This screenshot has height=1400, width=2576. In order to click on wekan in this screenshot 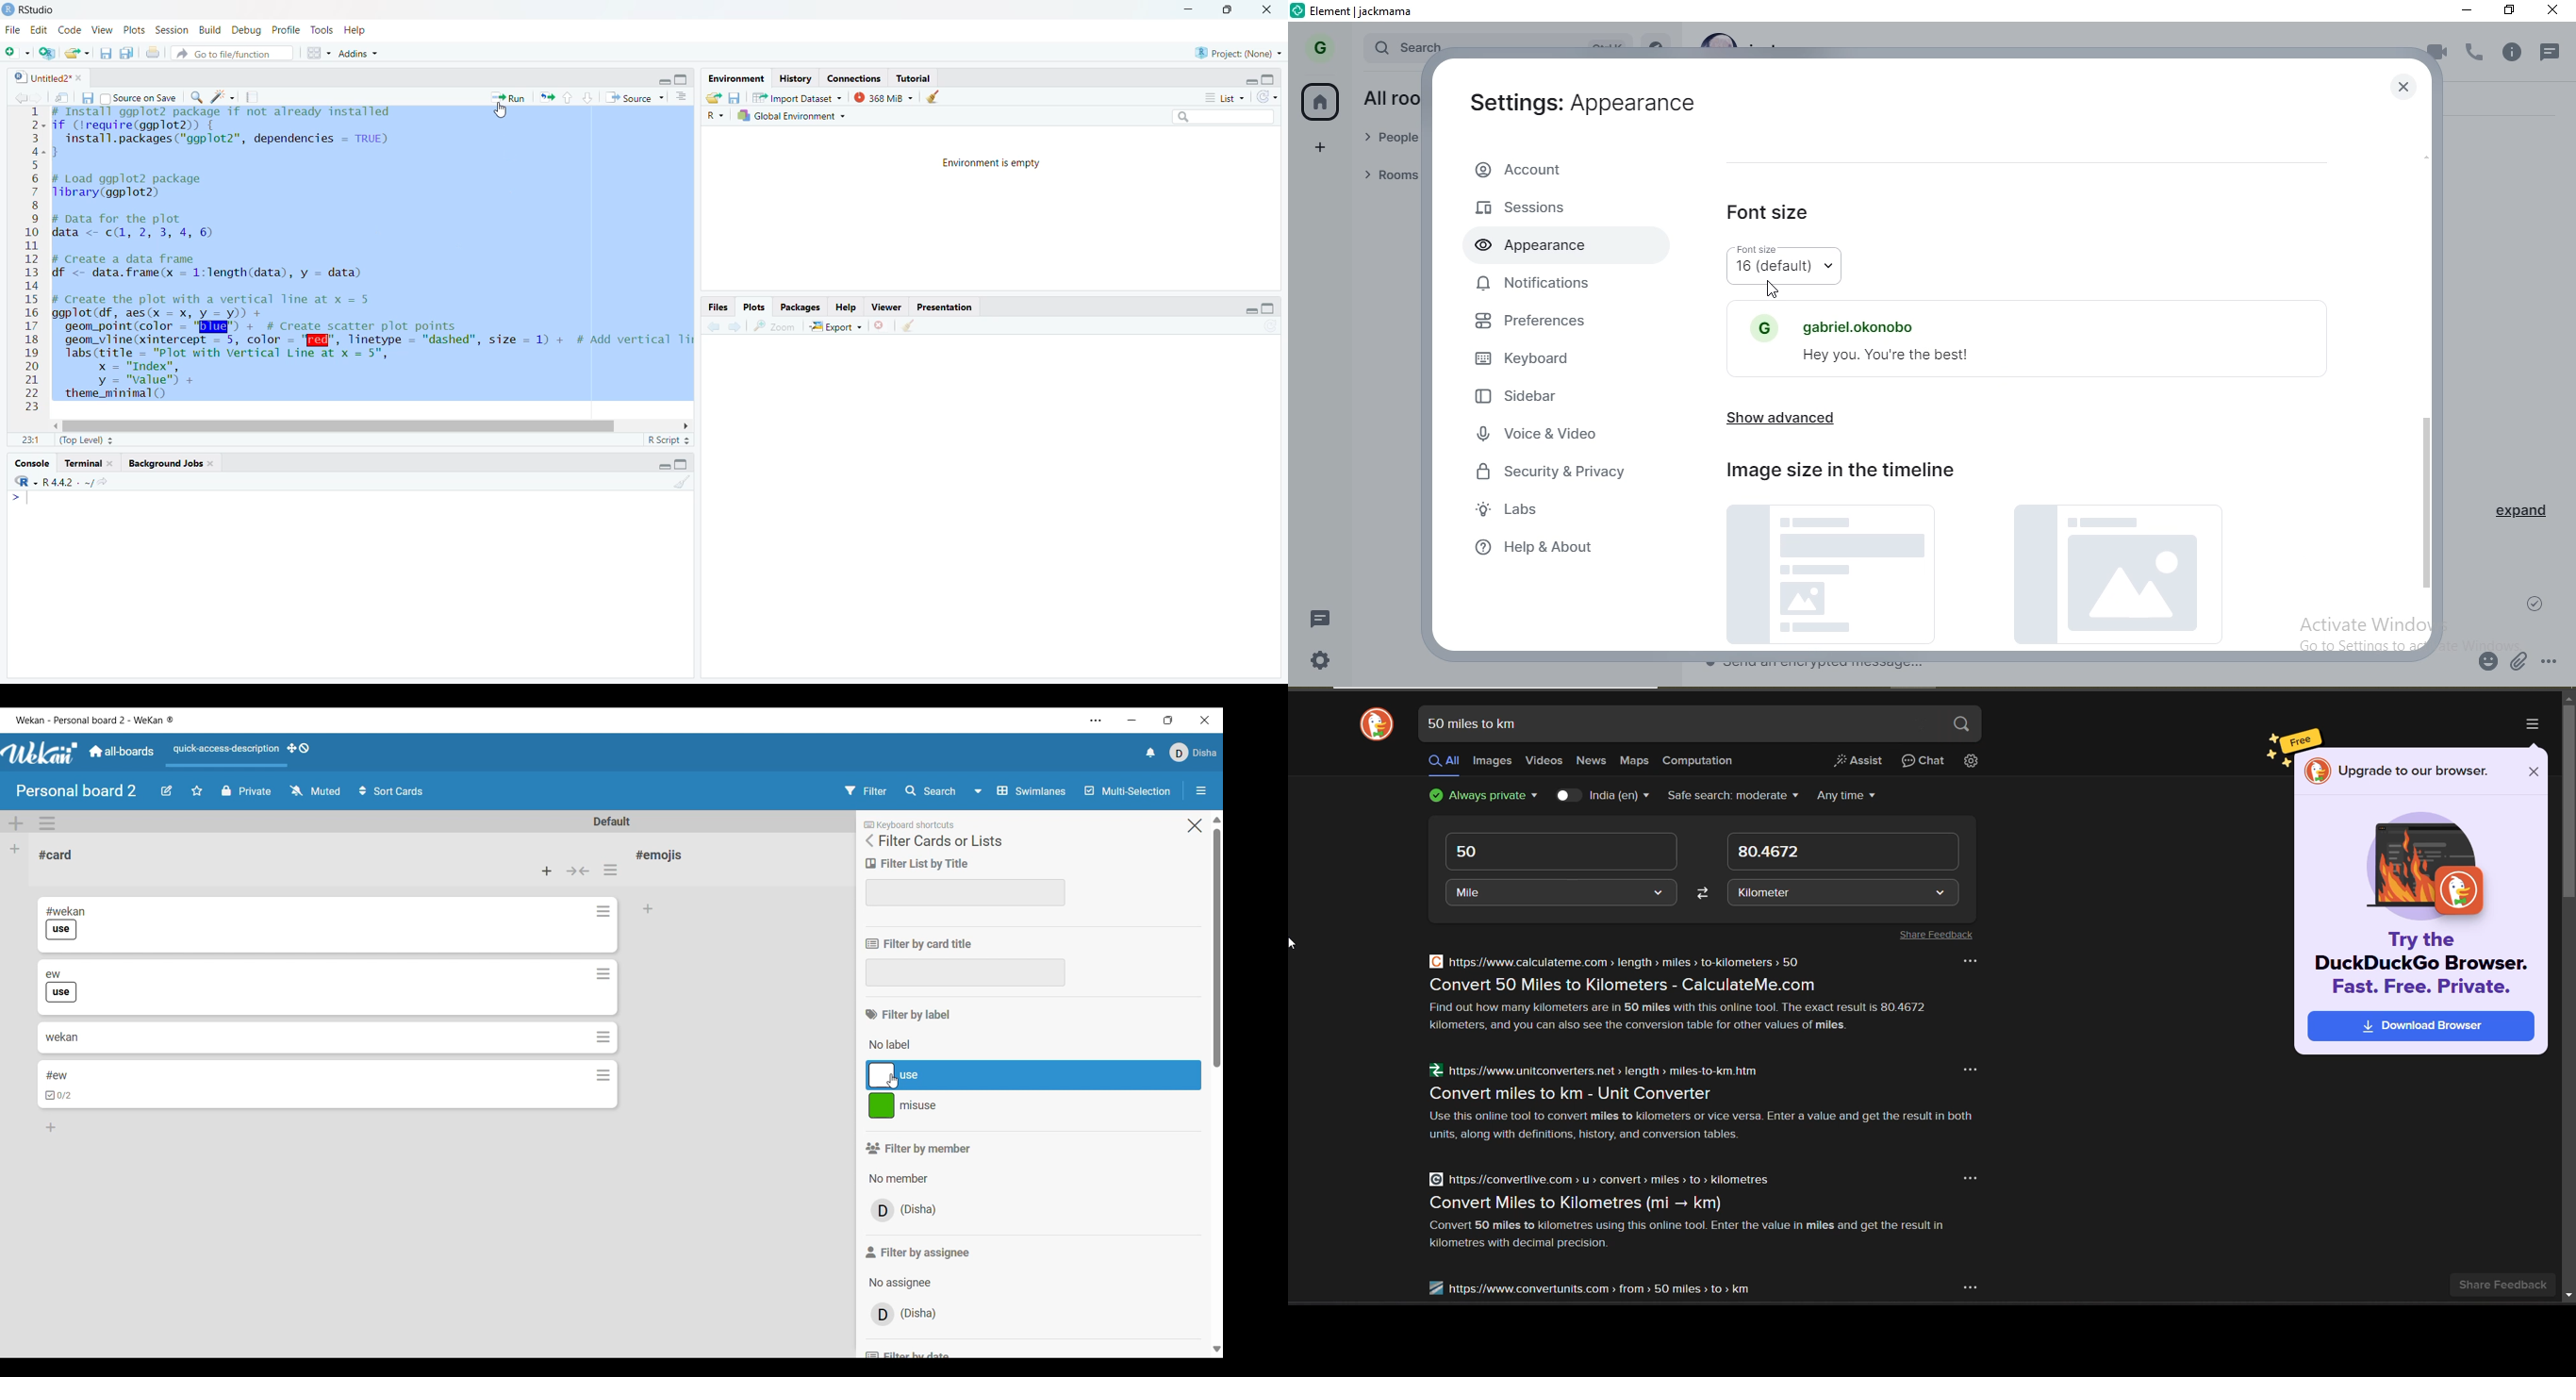, I will do `click(61, 1036)`.